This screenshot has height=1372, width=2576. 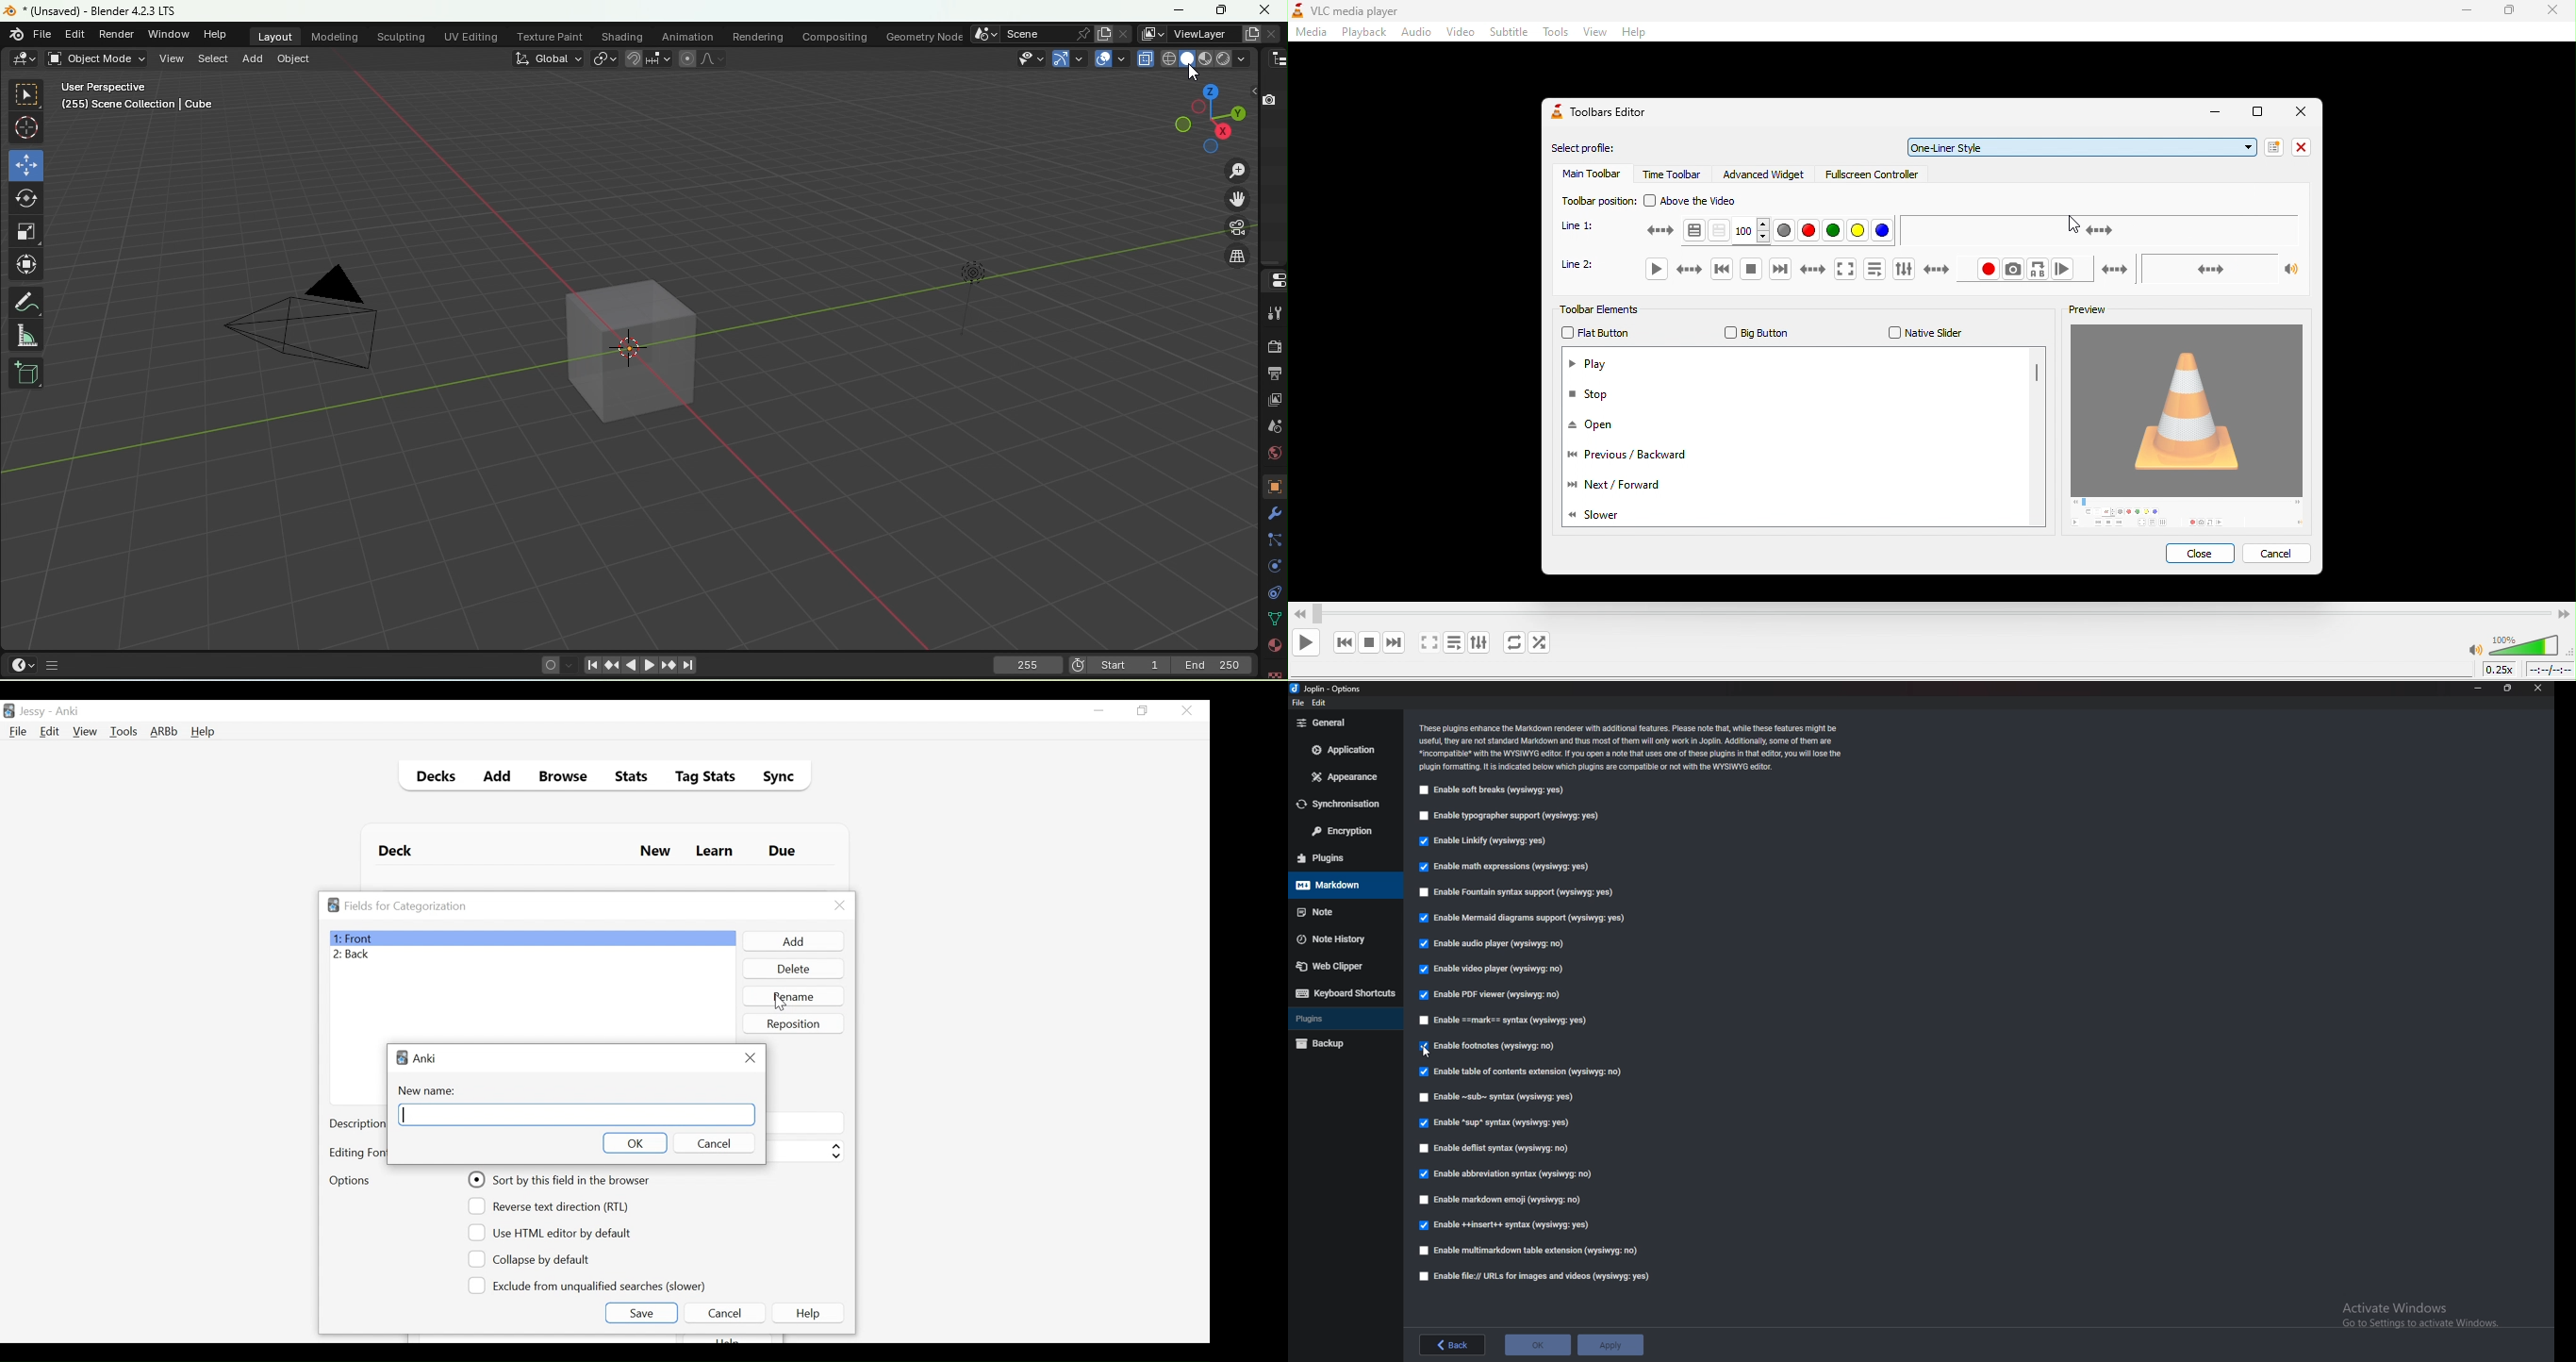 I want to click on back, so click(x=1453, y=1345).